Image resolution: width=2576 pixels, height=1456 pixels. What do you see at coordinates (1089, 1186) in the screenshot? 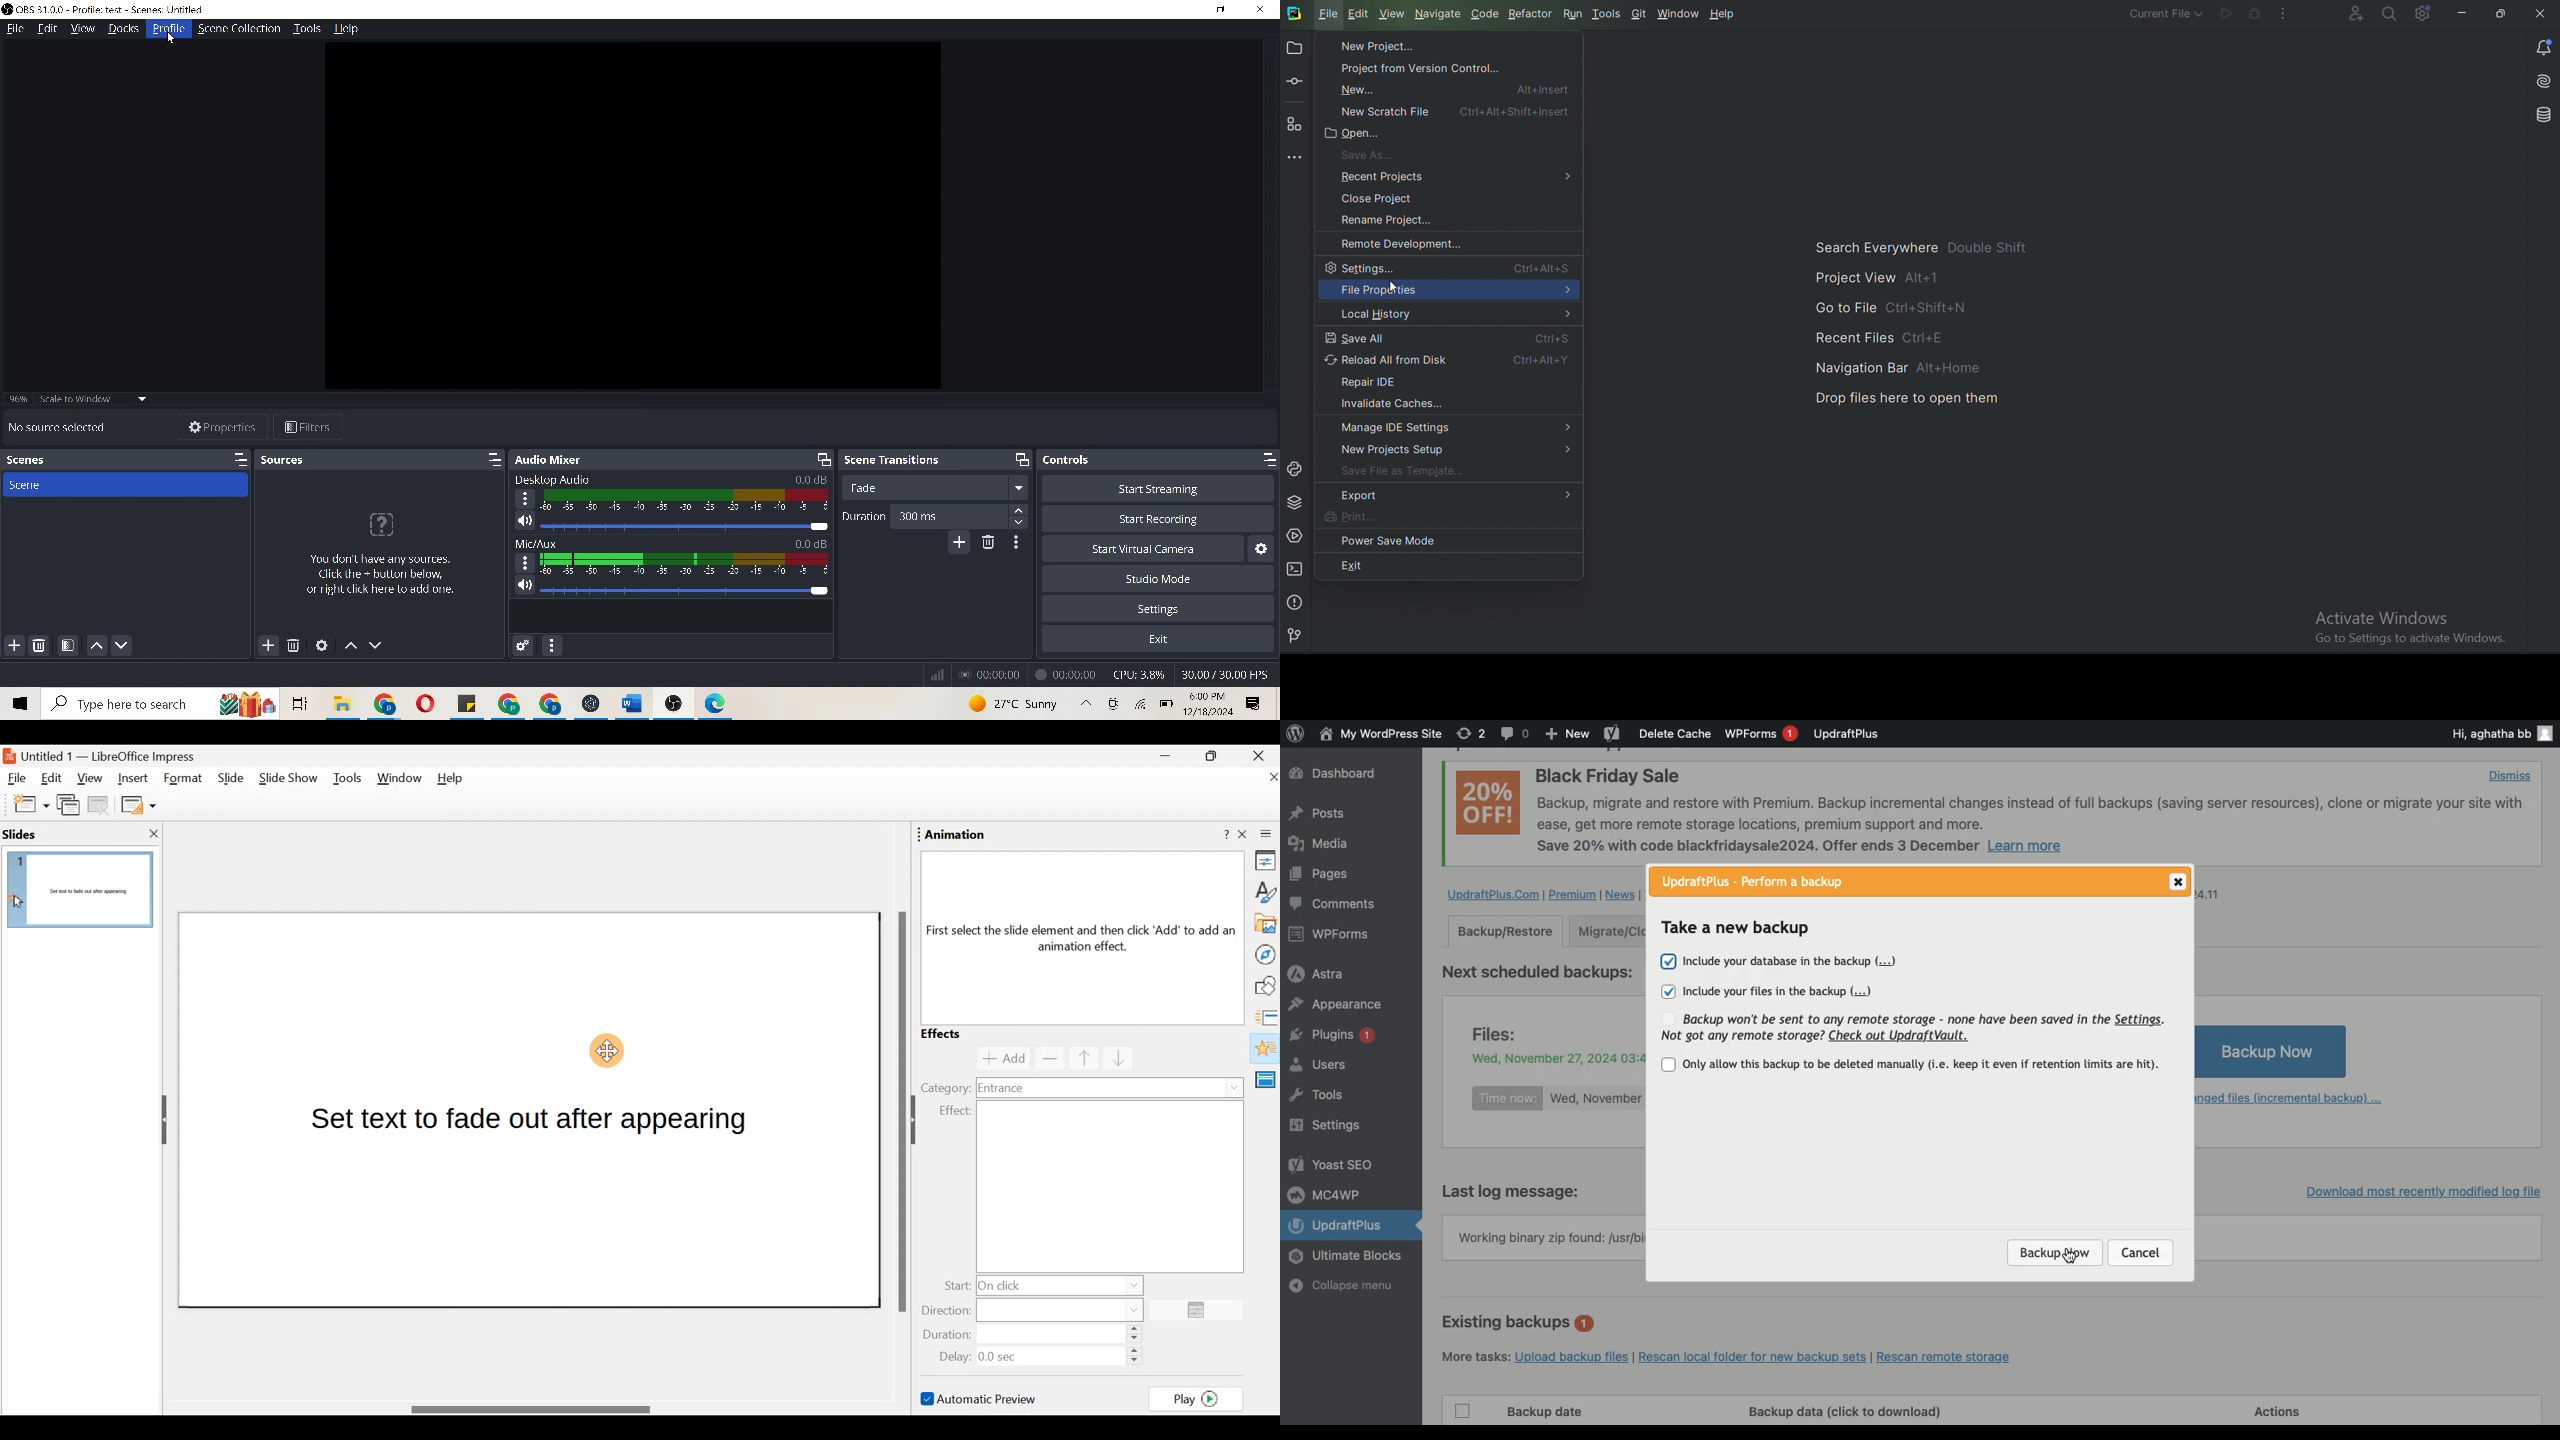
I see `Effect` at bounding box center [1089, 1186].